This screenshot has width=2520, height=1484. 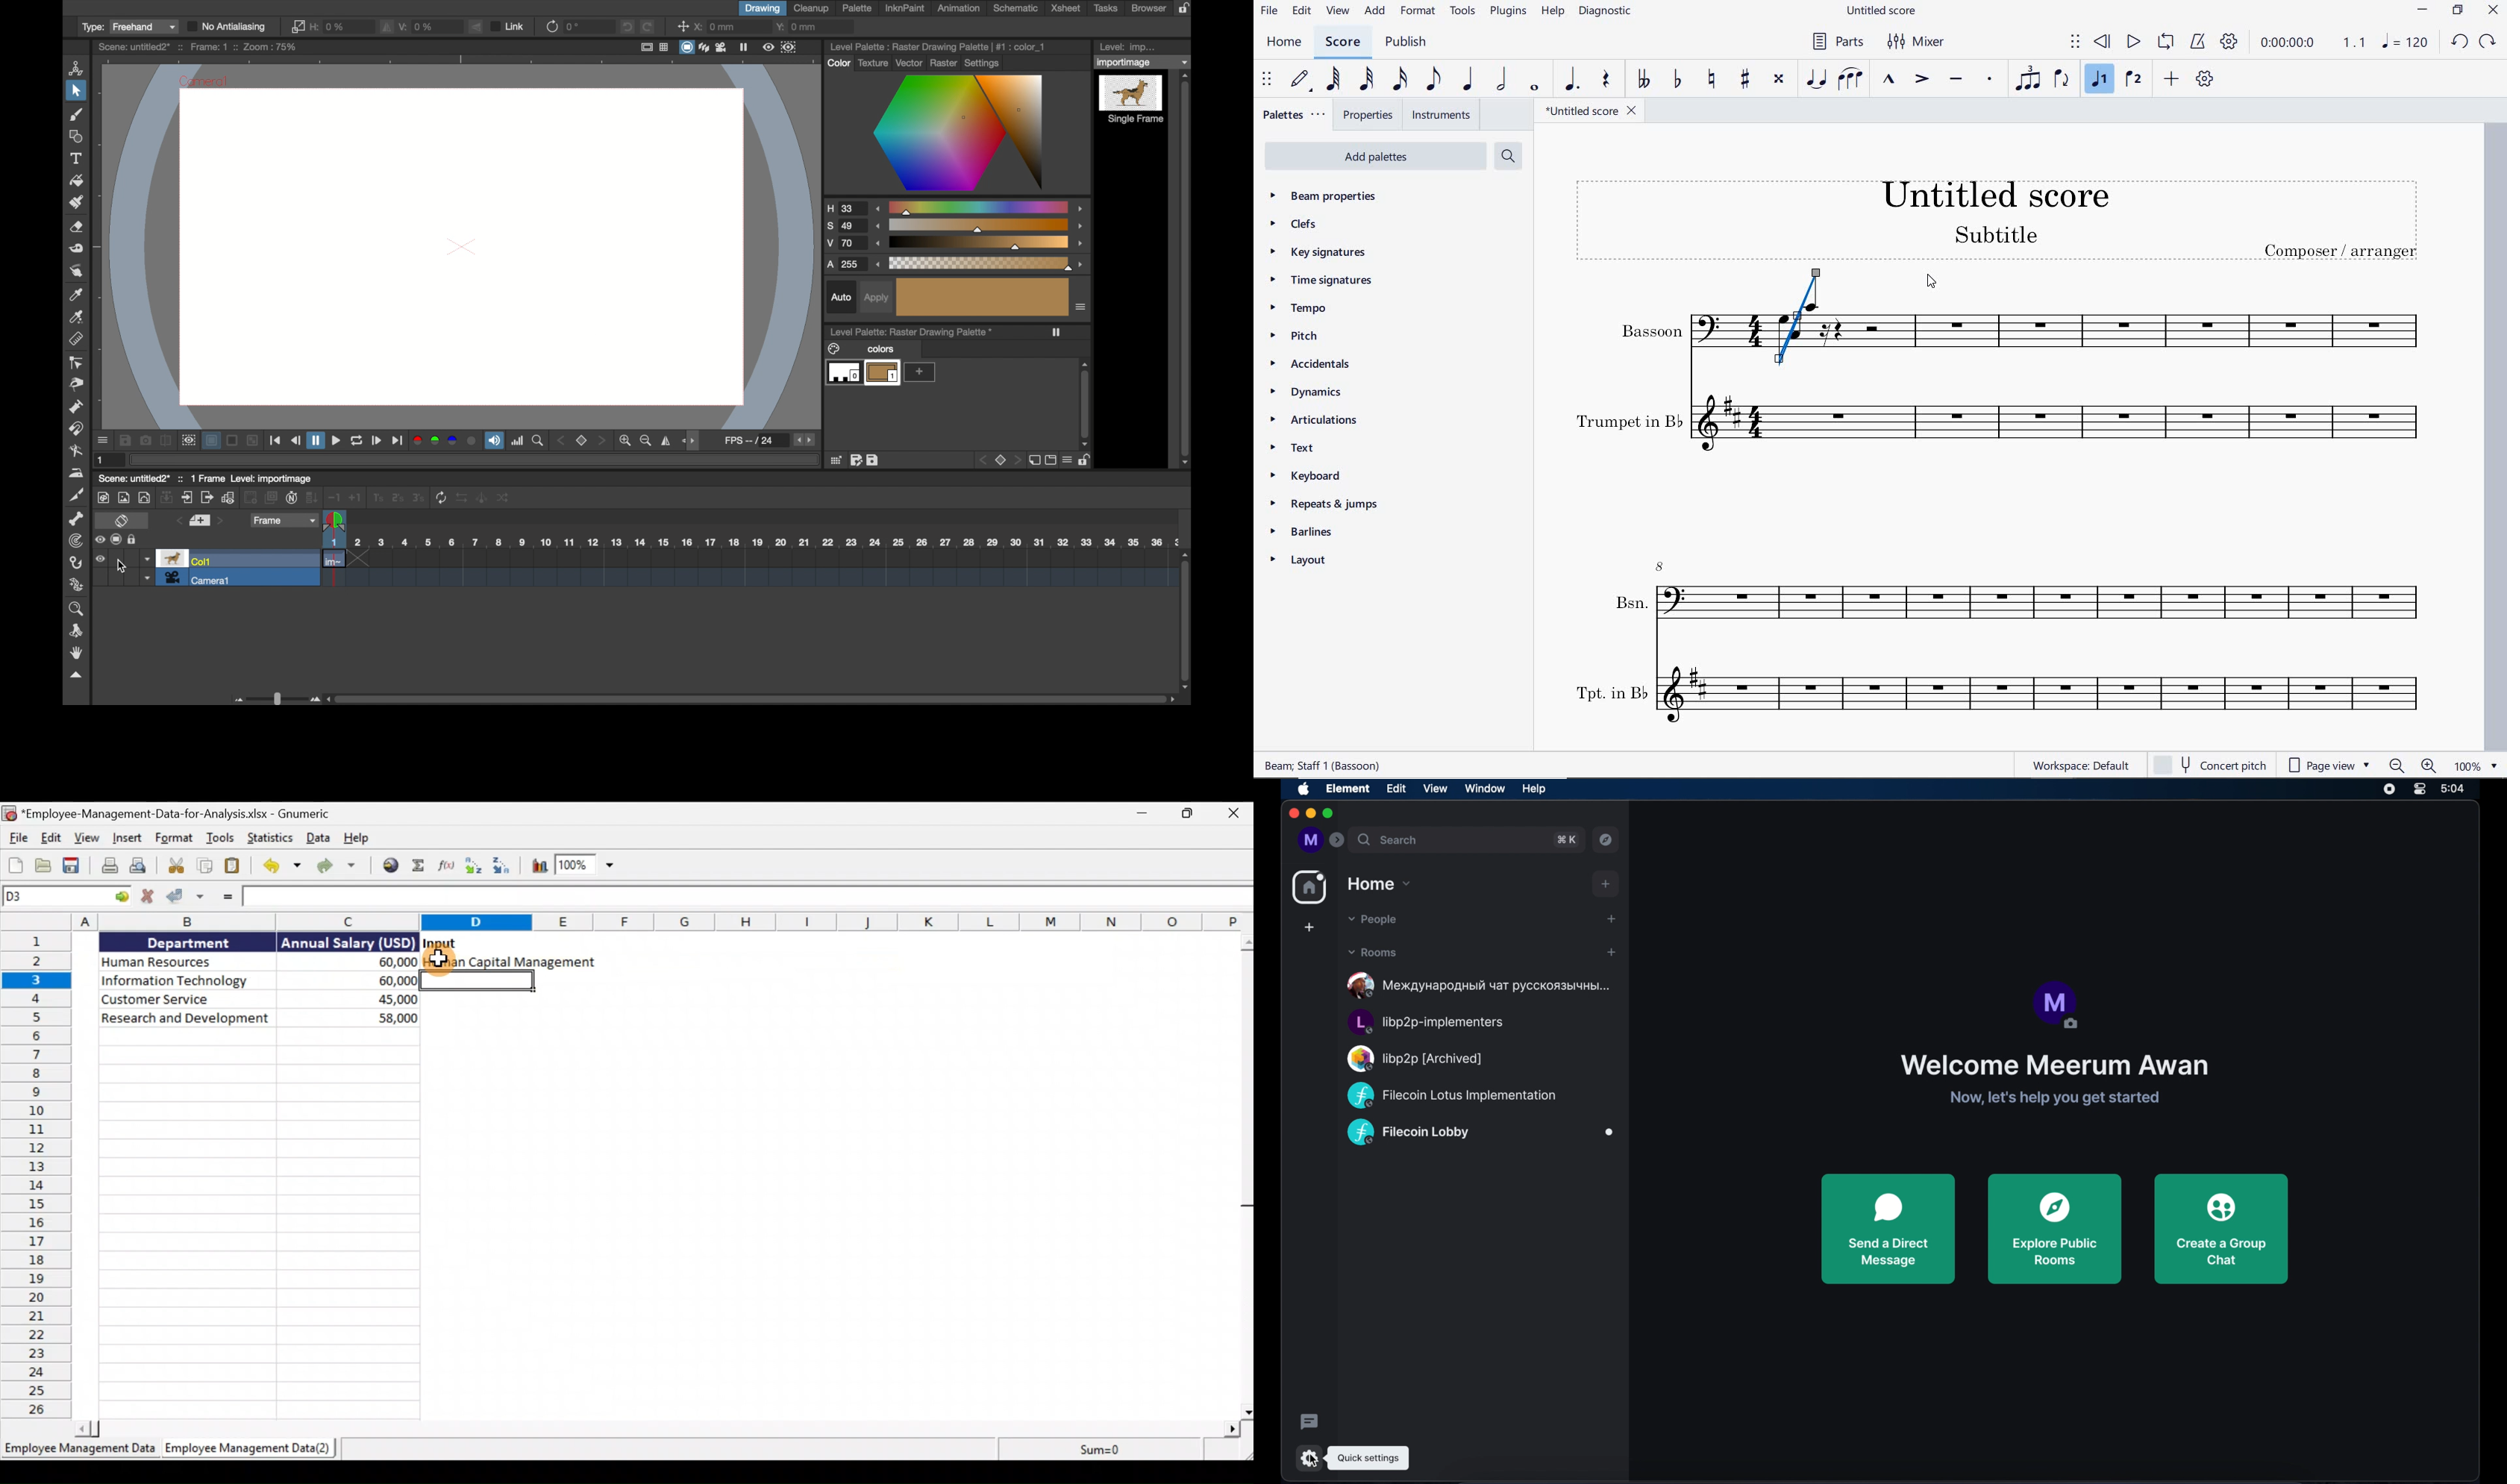 What do you see at coordinates (508, 962) in the screenshot?
I see `Human Capital Management` at bounding box center [508, 962].